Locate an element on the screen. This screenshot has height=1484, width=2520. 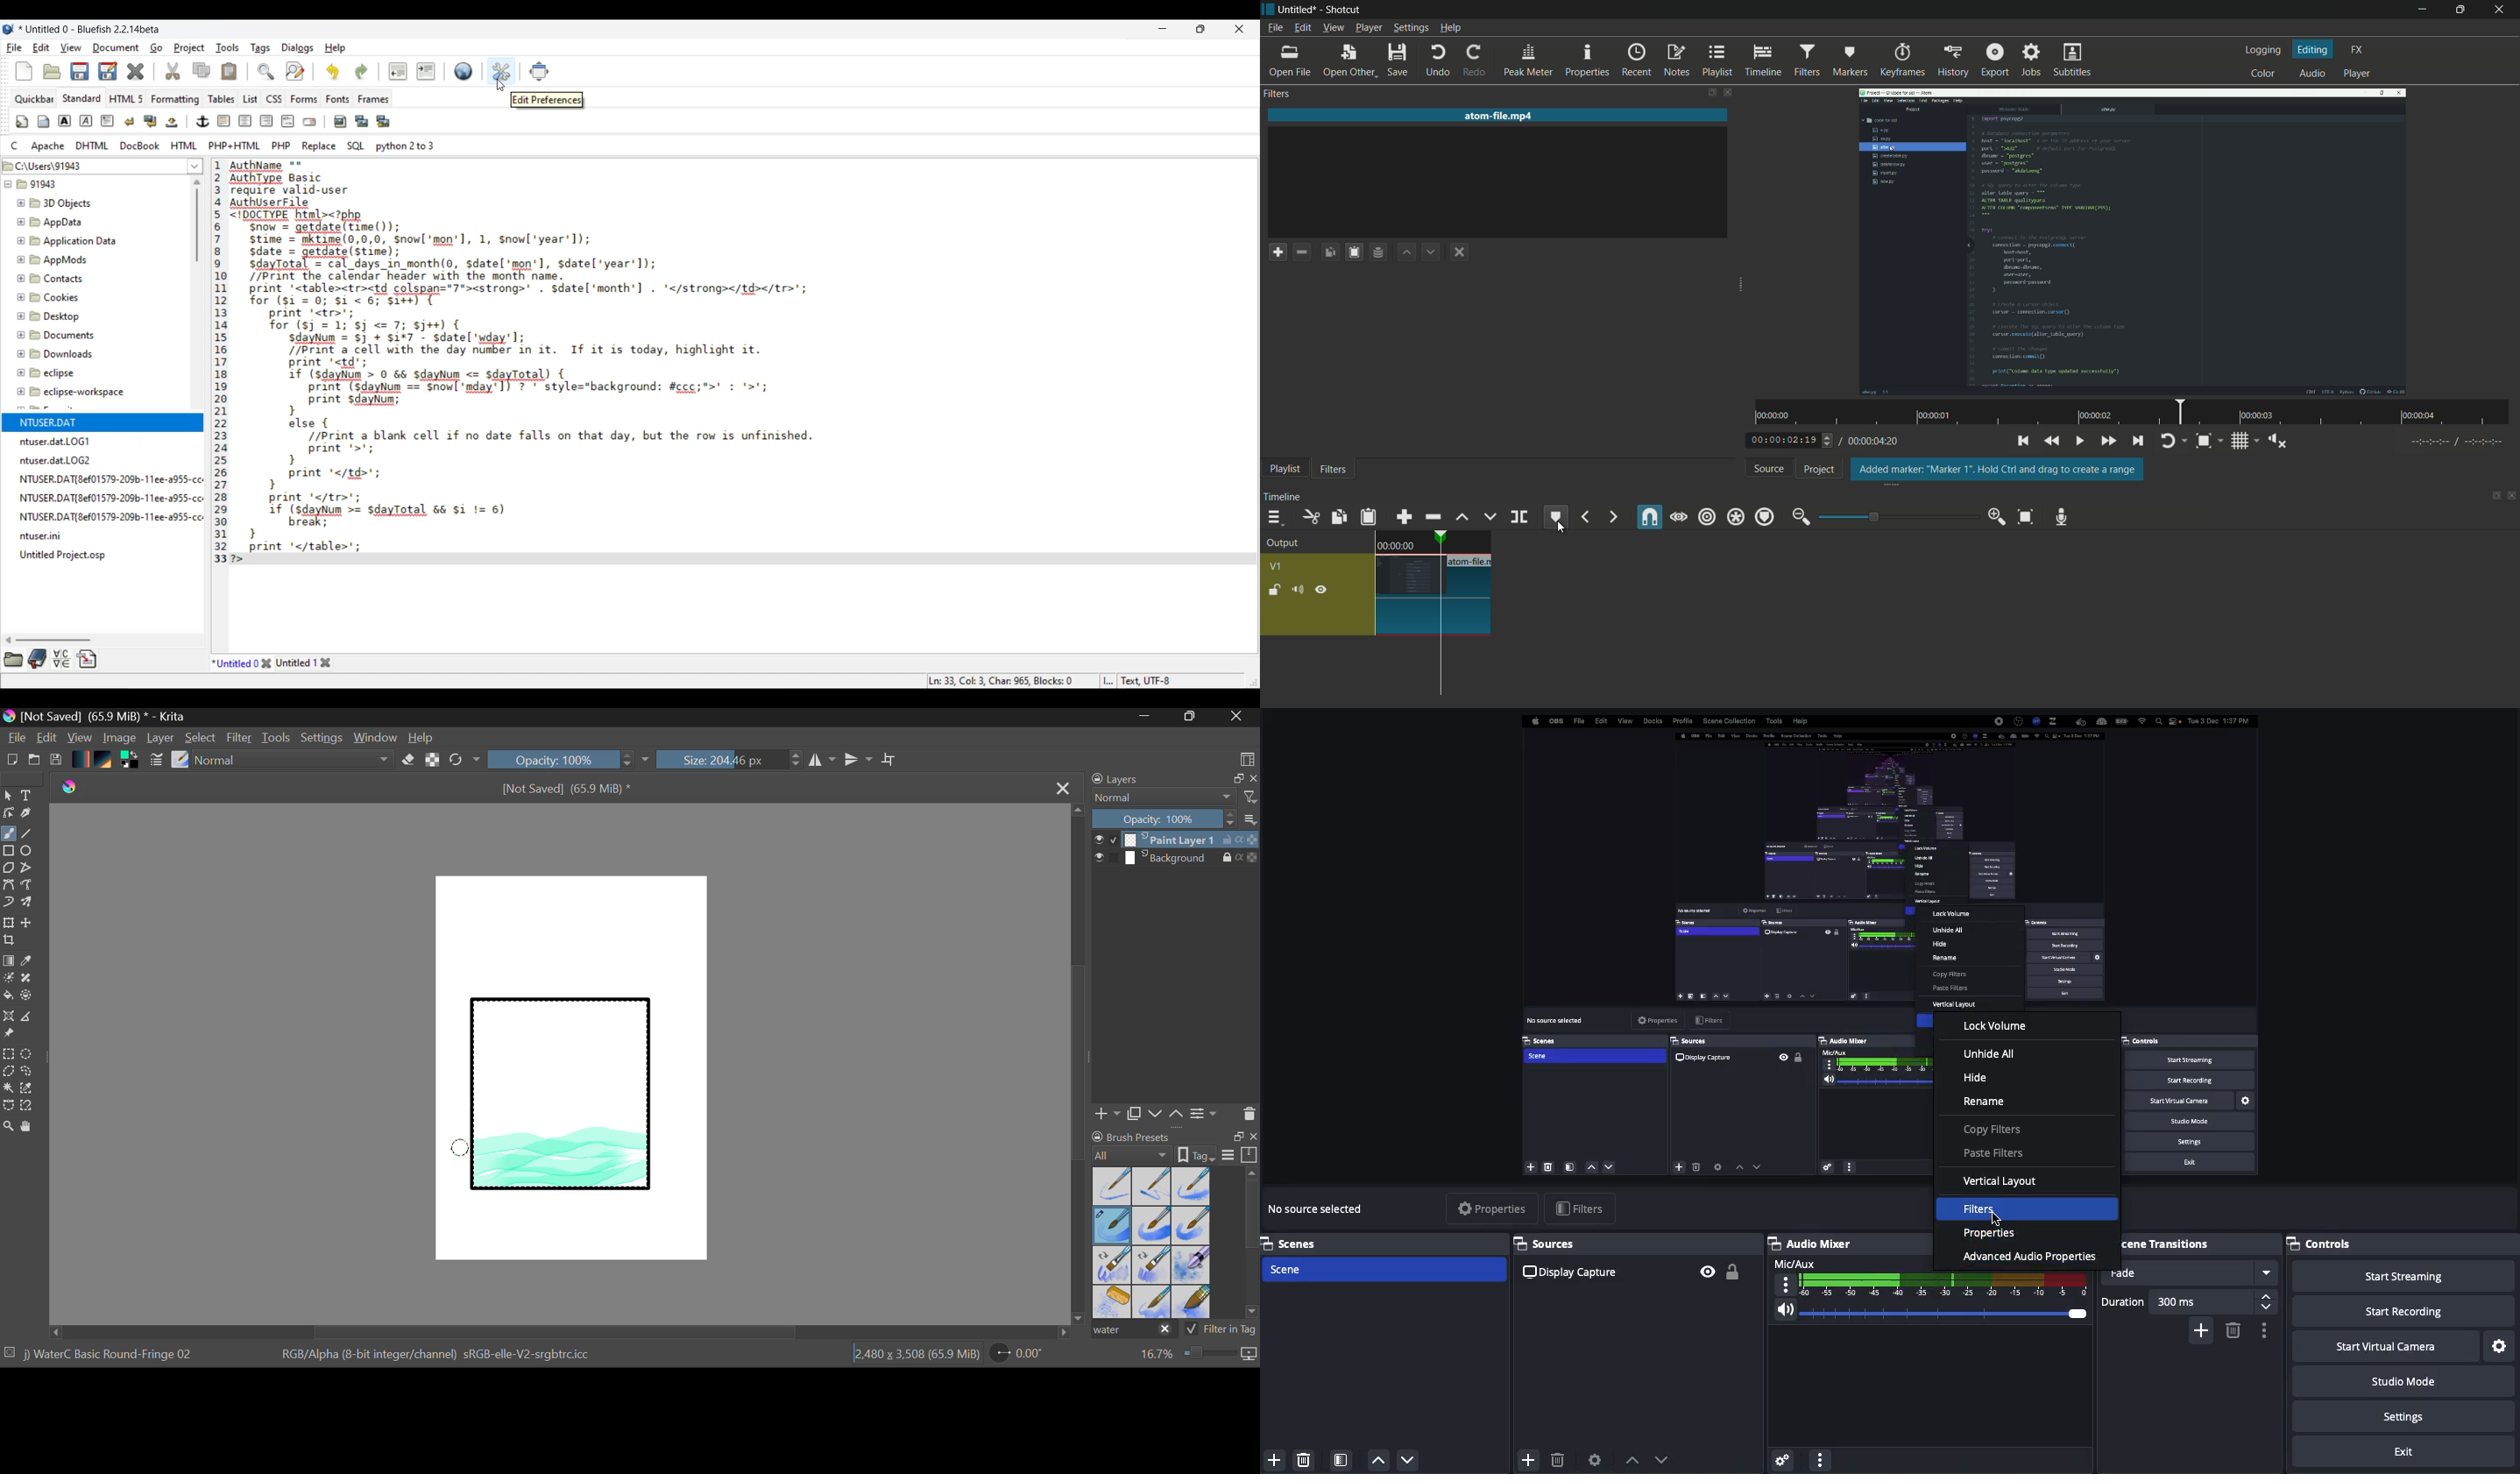
history is located at coordinates (1952, 61).